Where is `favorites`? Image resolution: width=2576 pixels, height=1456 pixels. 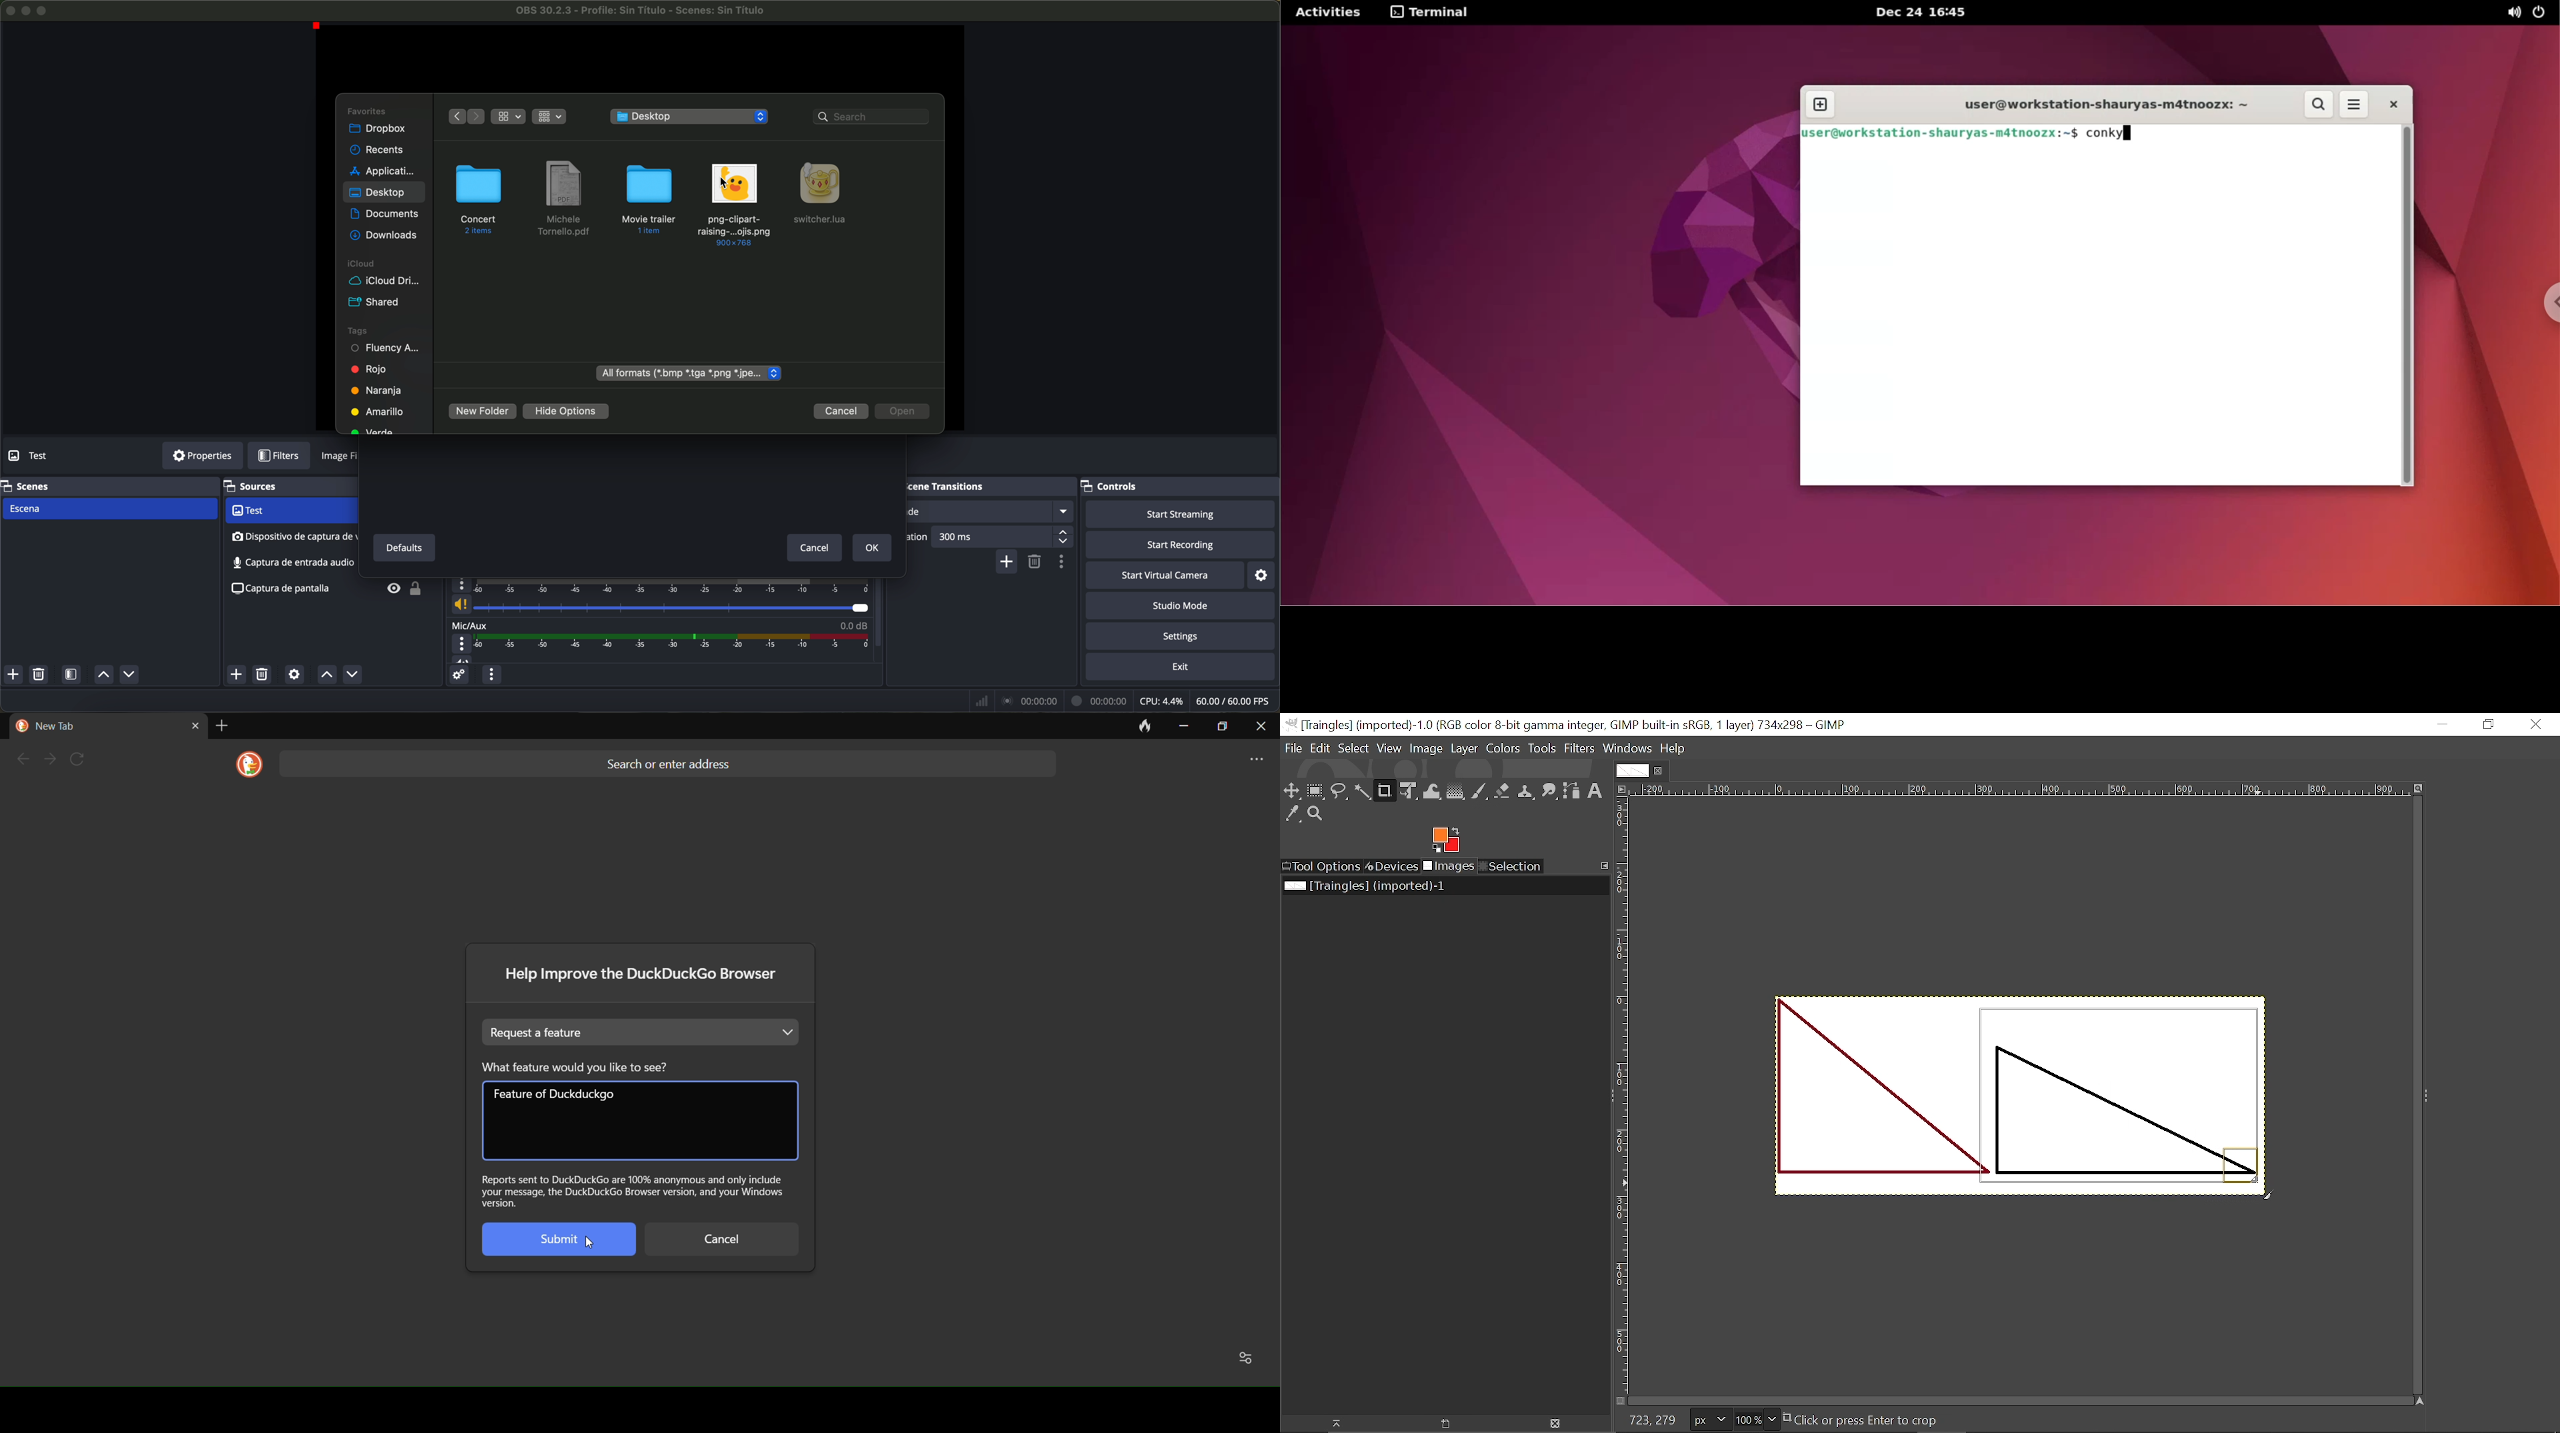
favorites is located at coordinates (367, 110).